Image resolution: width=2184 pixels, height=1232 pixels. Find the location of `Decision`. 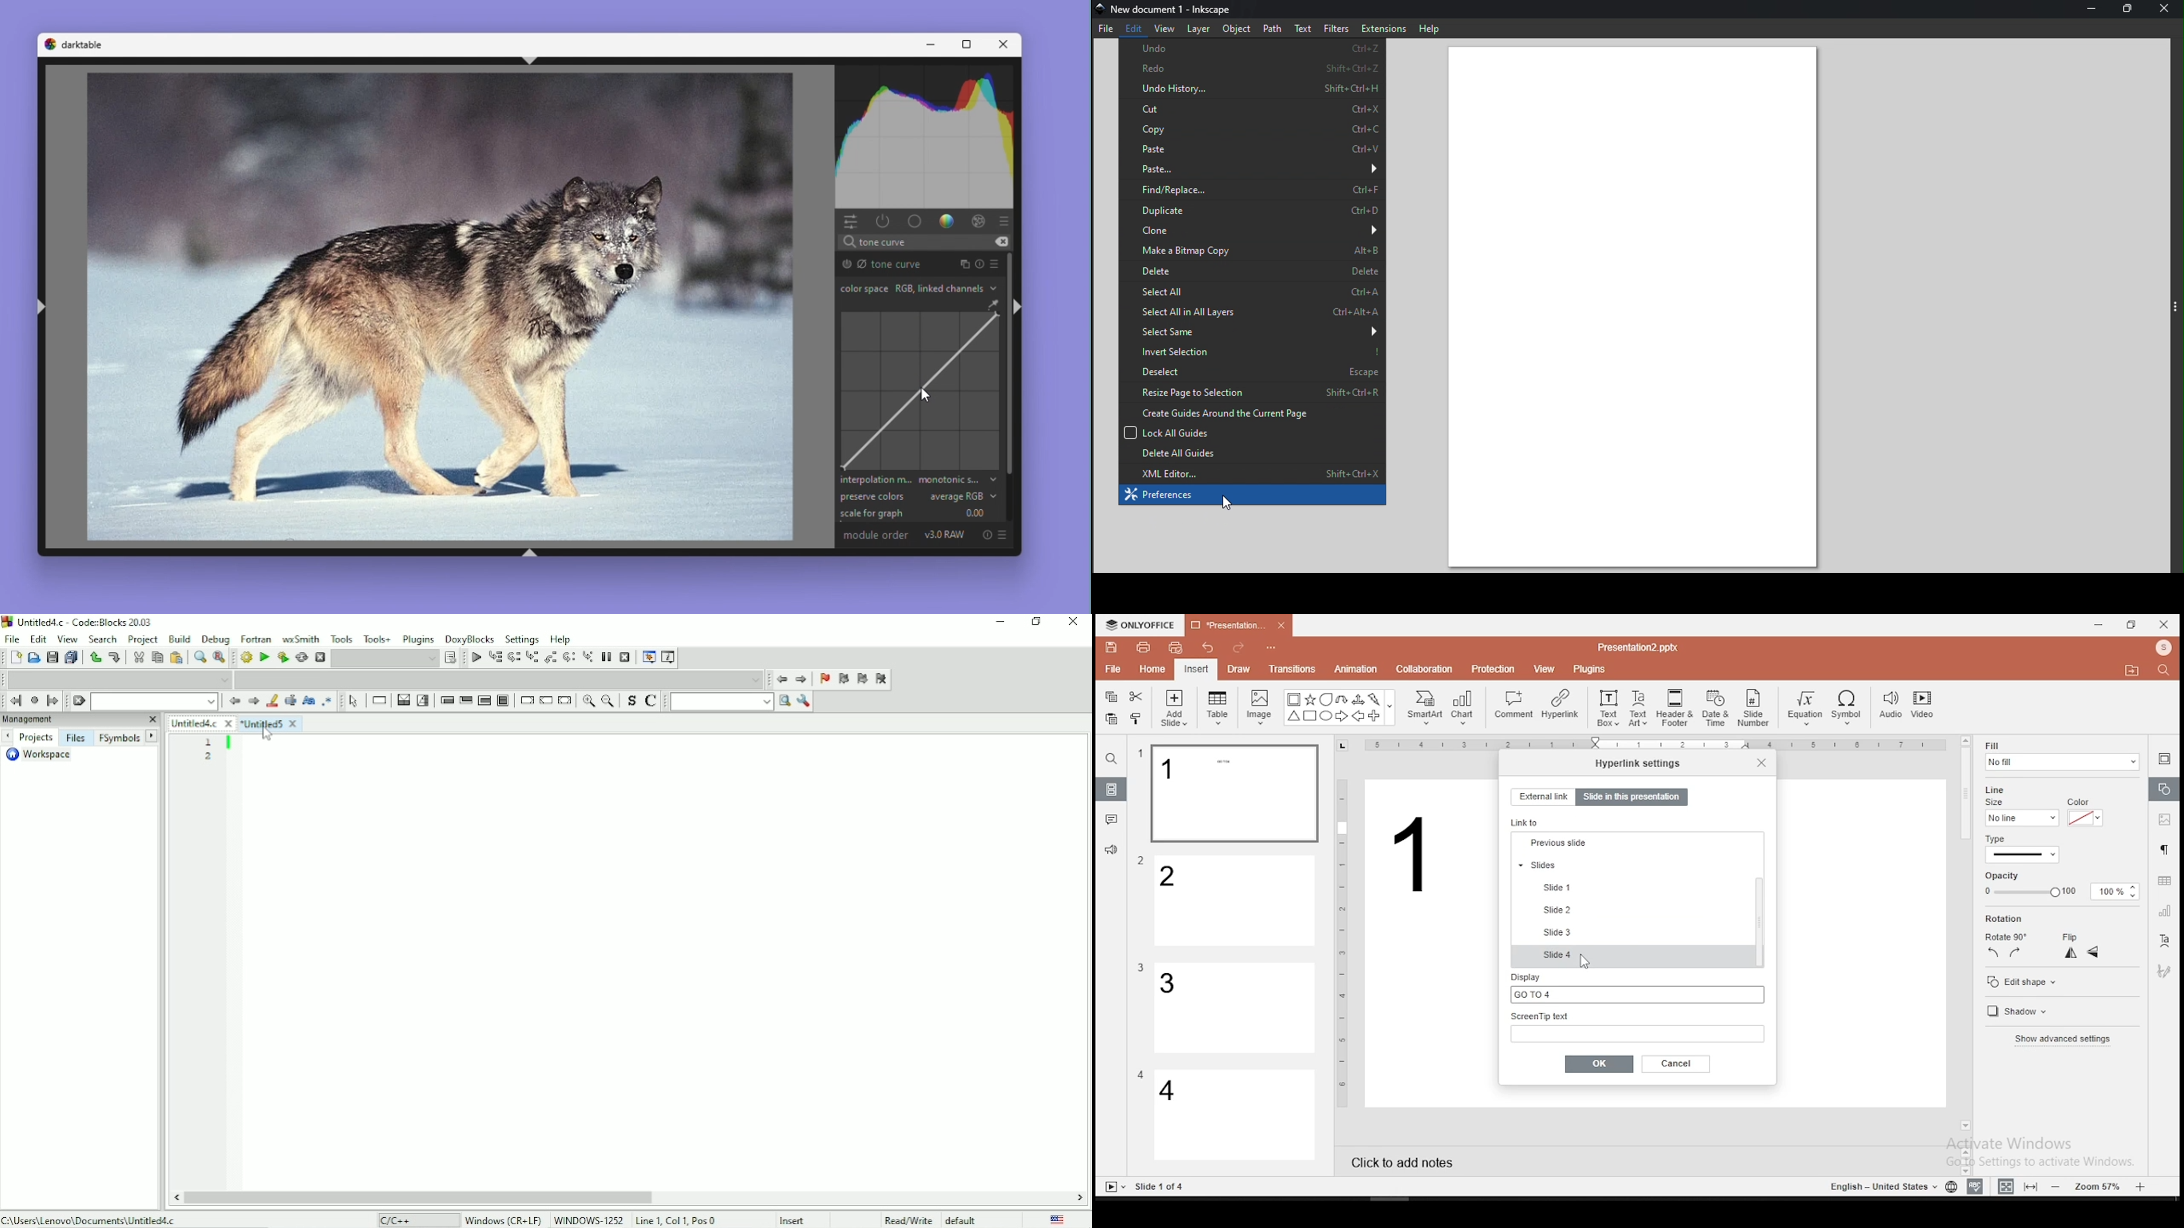

Decision is located at coordinates (403, 701).